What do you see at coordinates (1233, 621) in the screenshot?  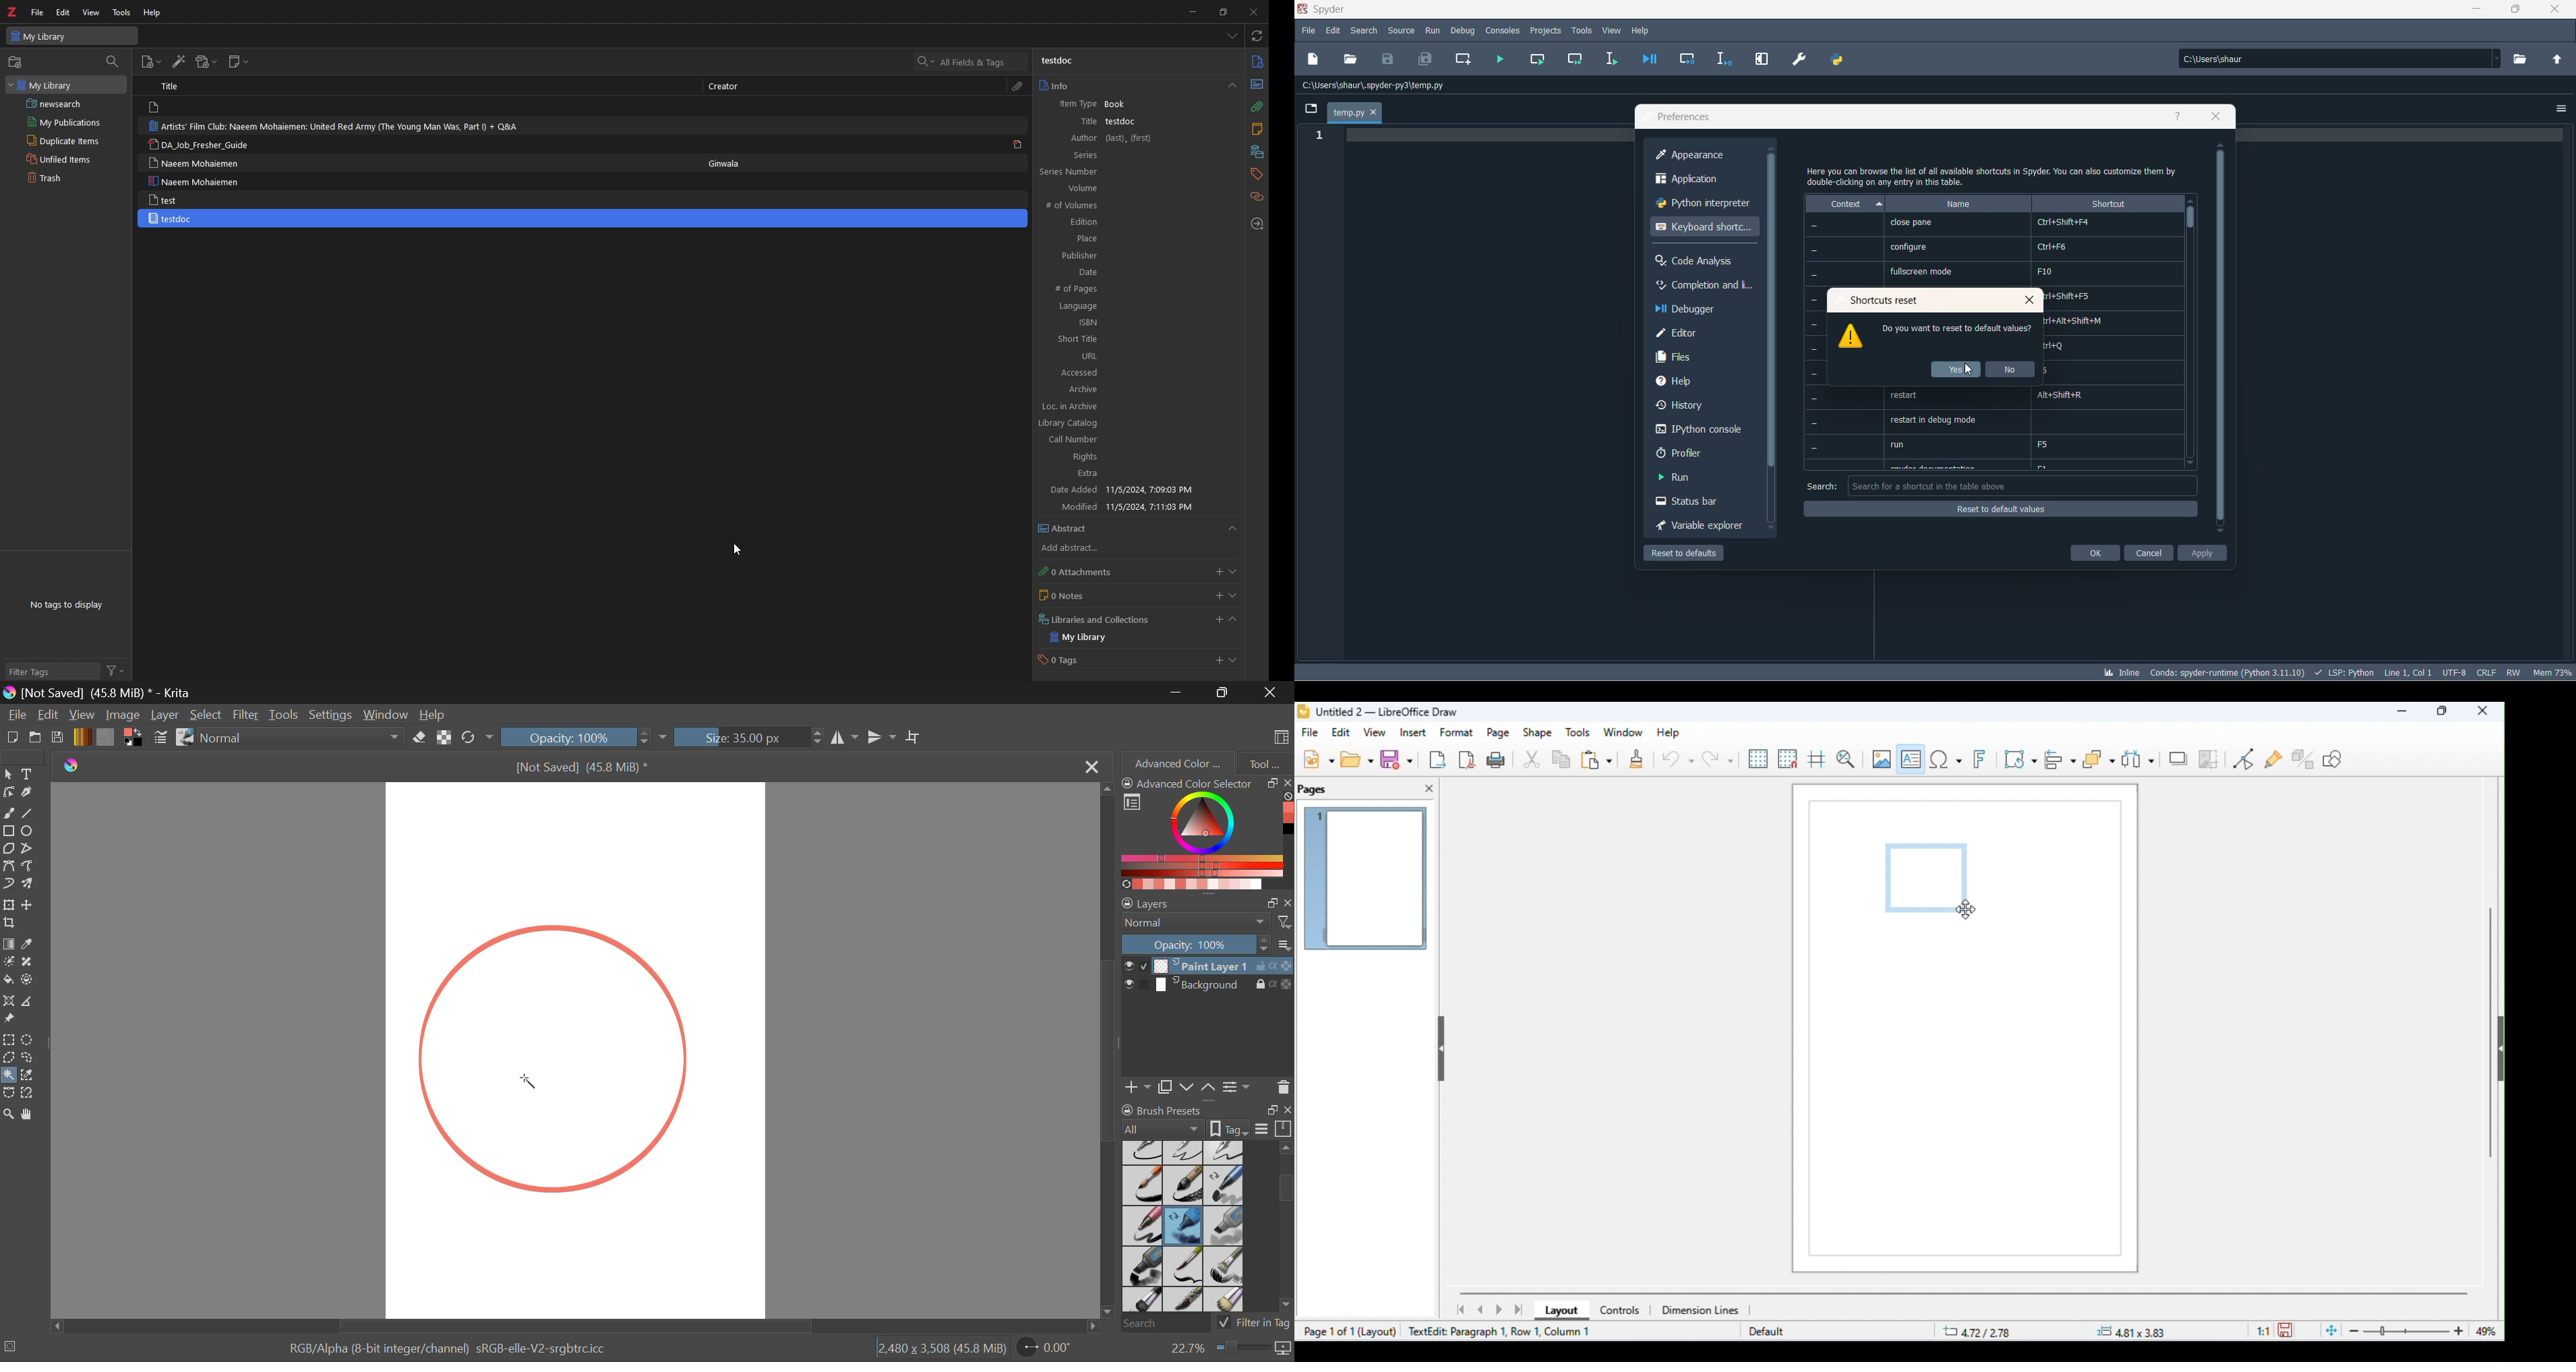 I see `collapse` at bounding box center [1233, 621].